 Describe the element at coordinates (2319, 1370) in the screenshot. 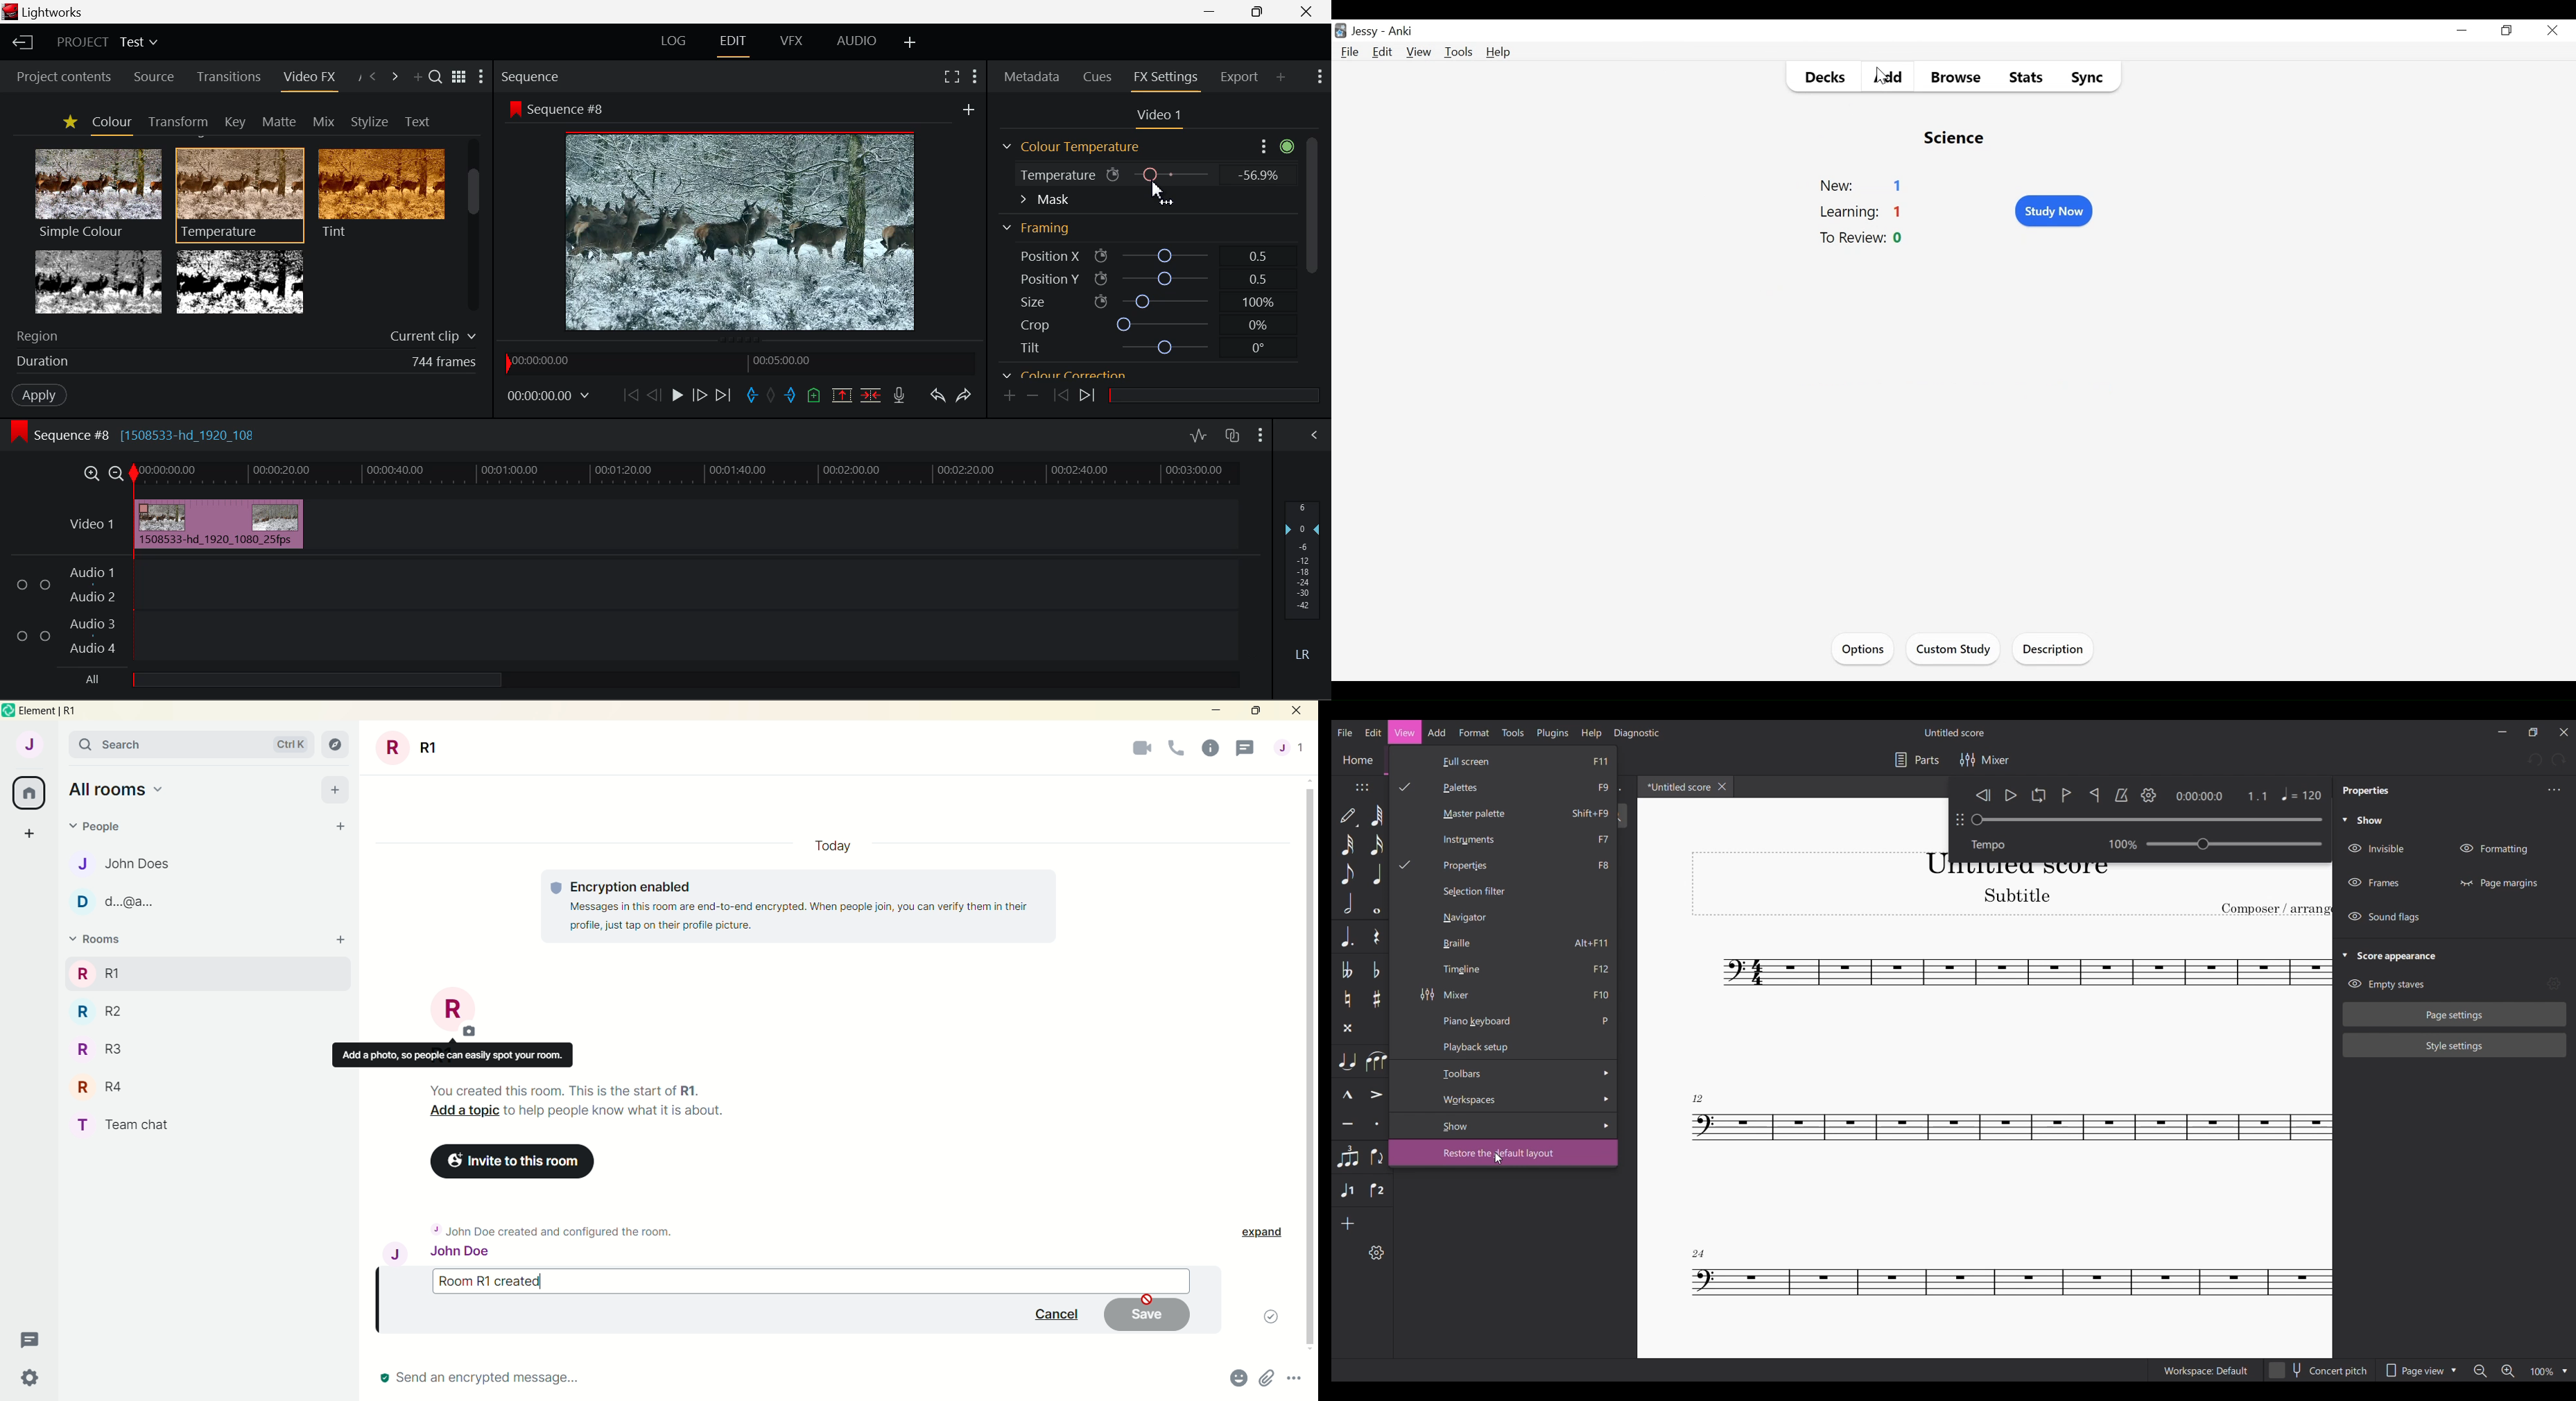

I see `Concert pitch` at that location.